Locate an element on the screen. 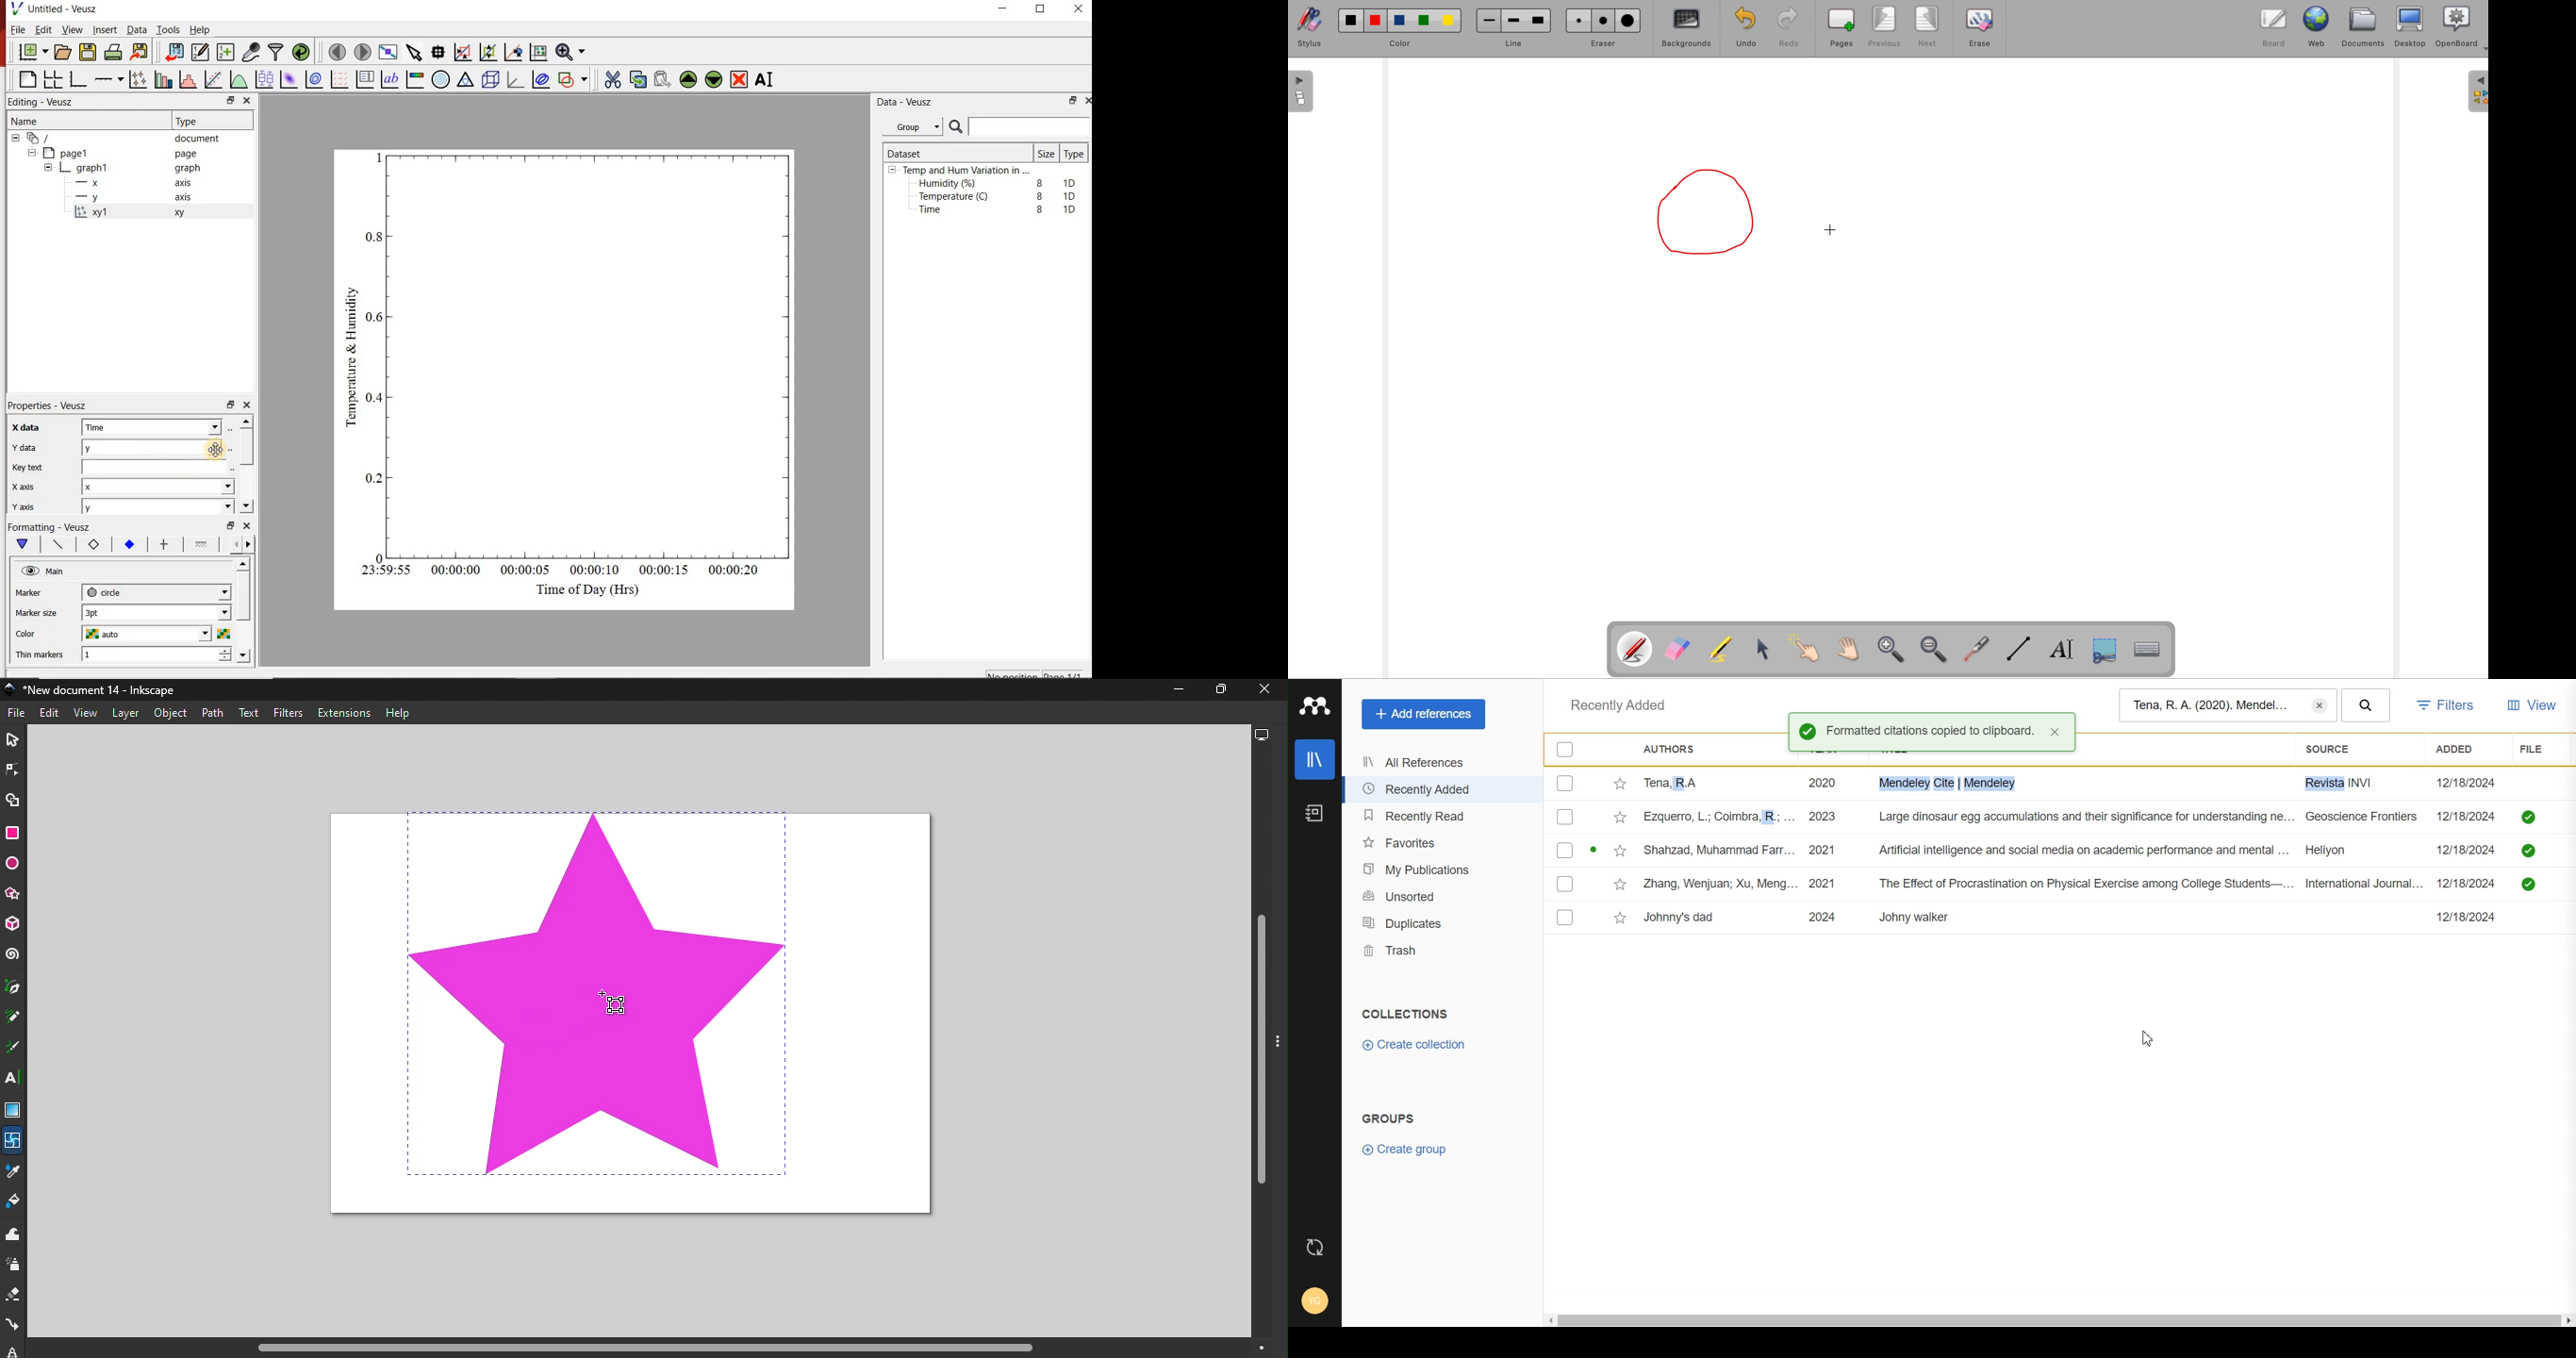 The width and height of the screenshot is (2576, 1372). Path is located at coordinates (214, 712).